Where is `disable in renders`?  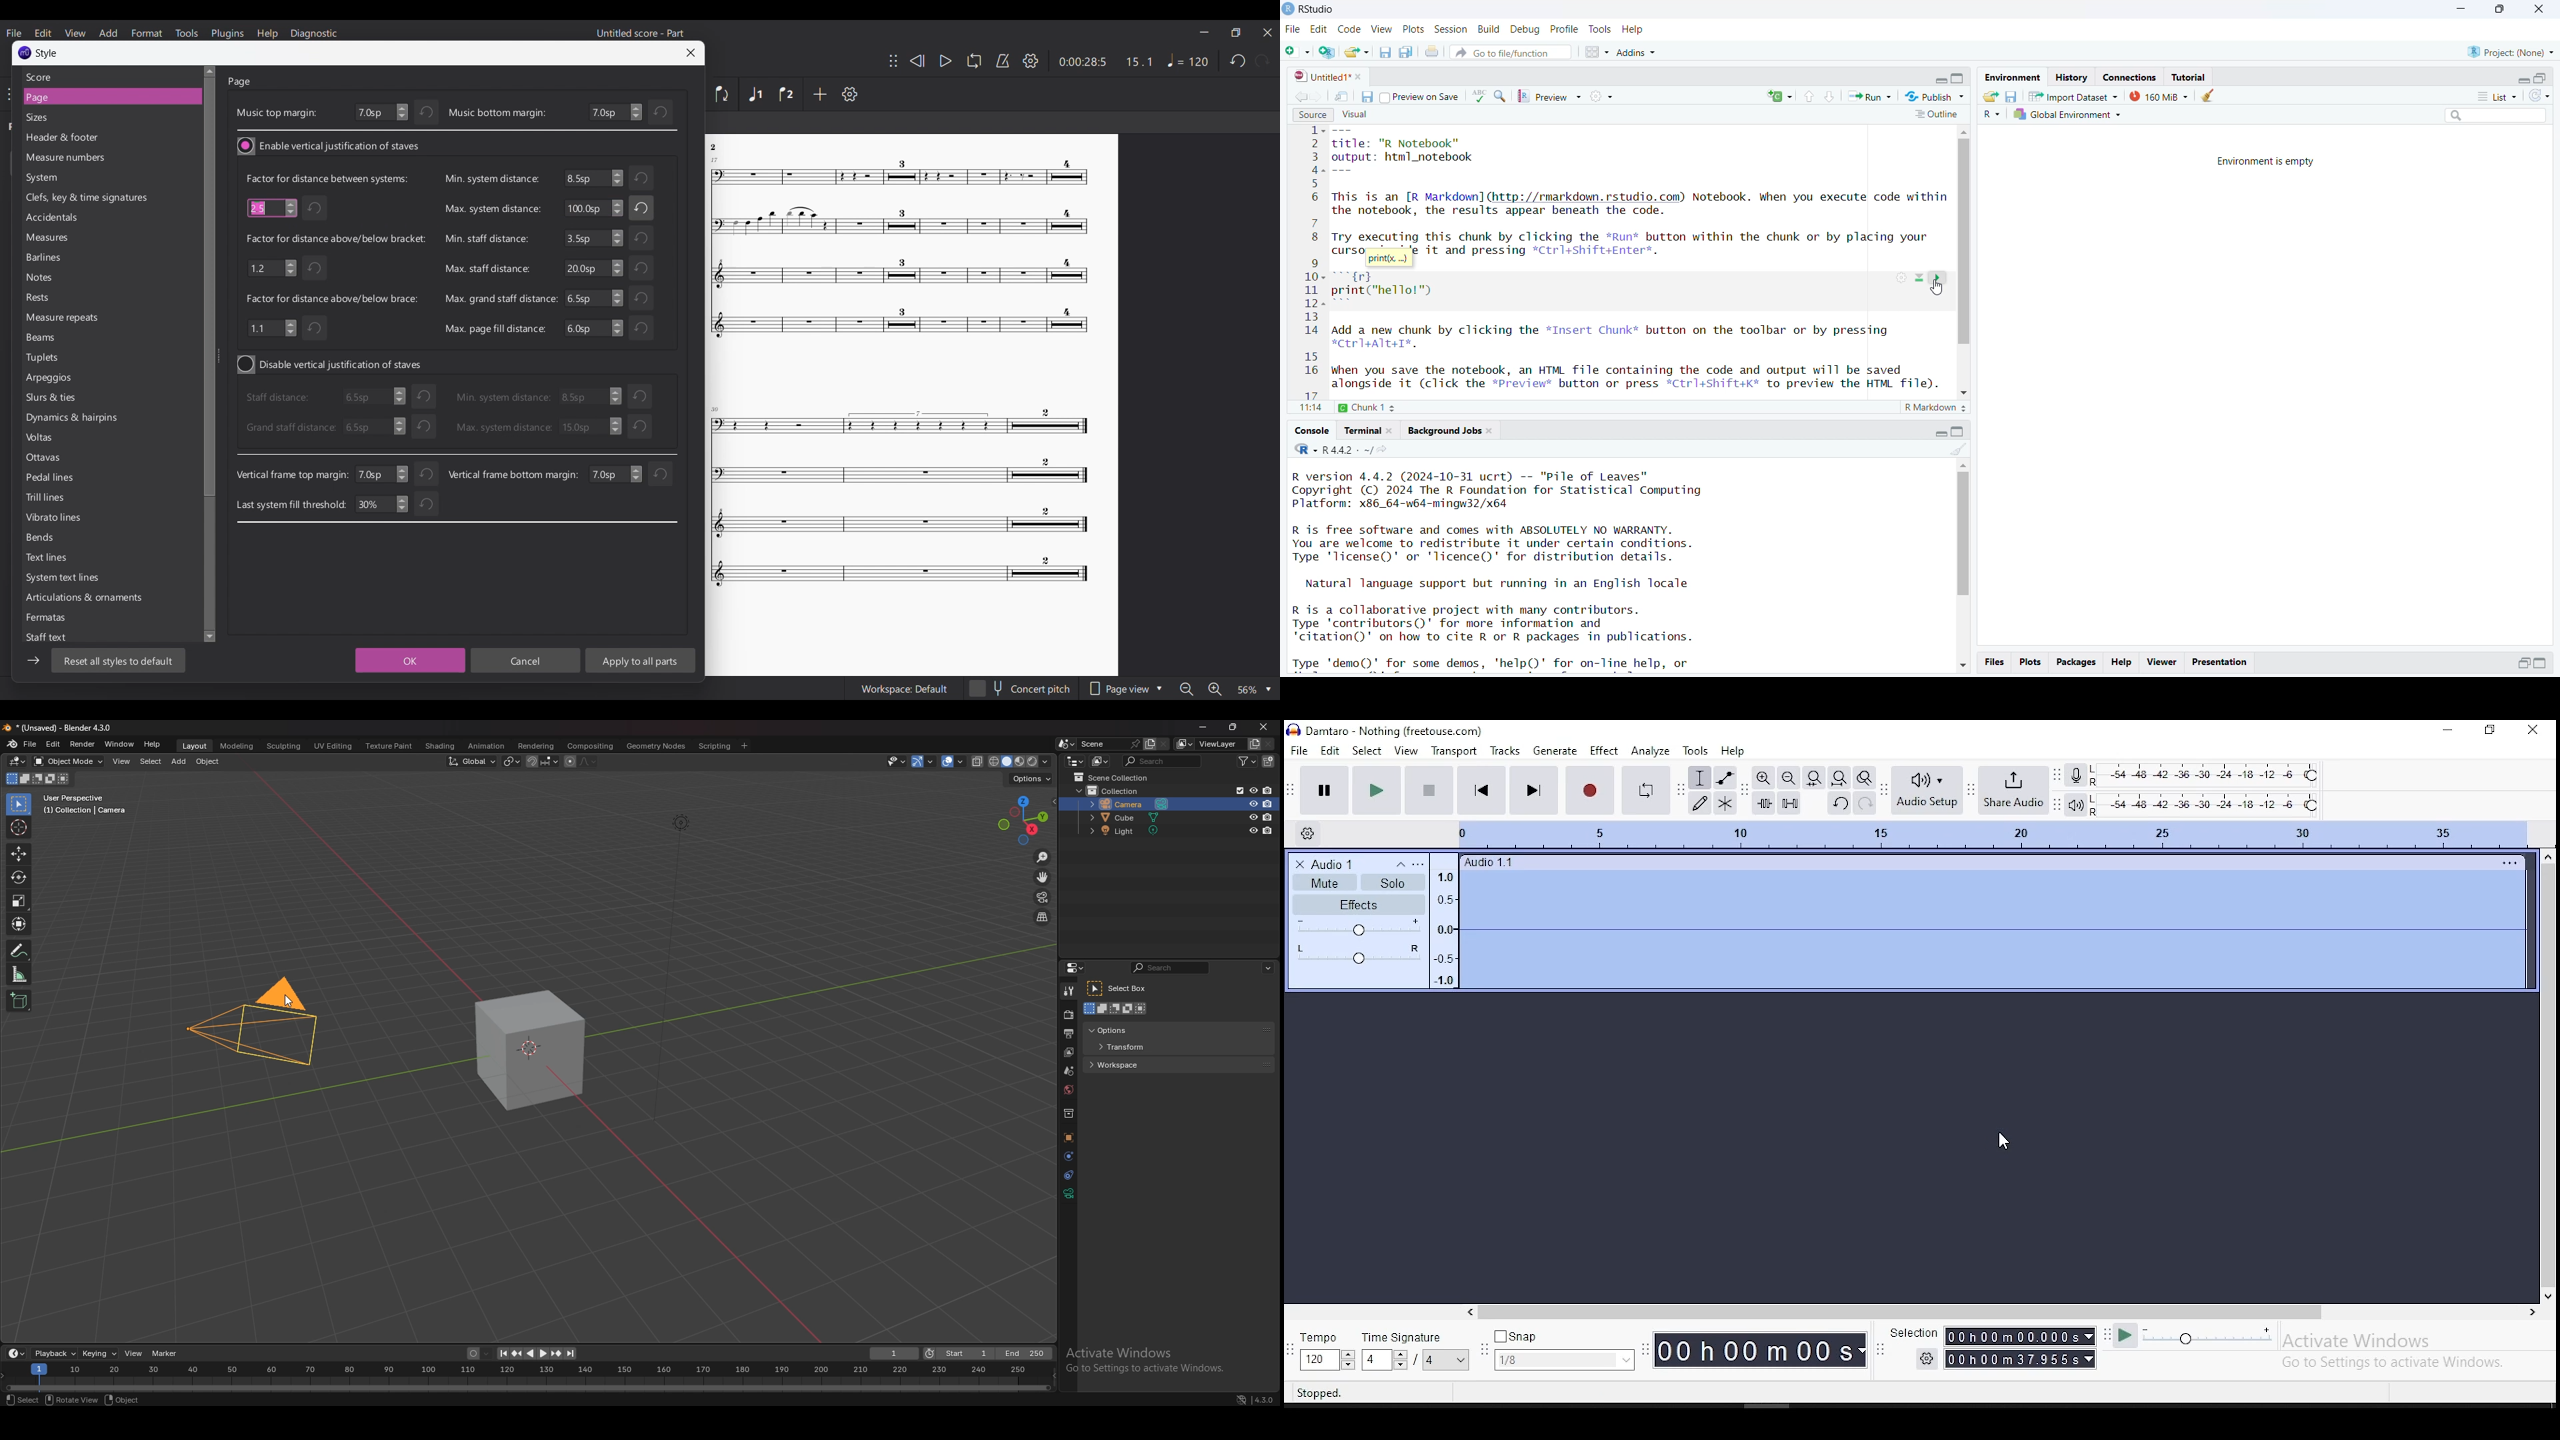
disable in renders is located at coordinates (1268, 817).